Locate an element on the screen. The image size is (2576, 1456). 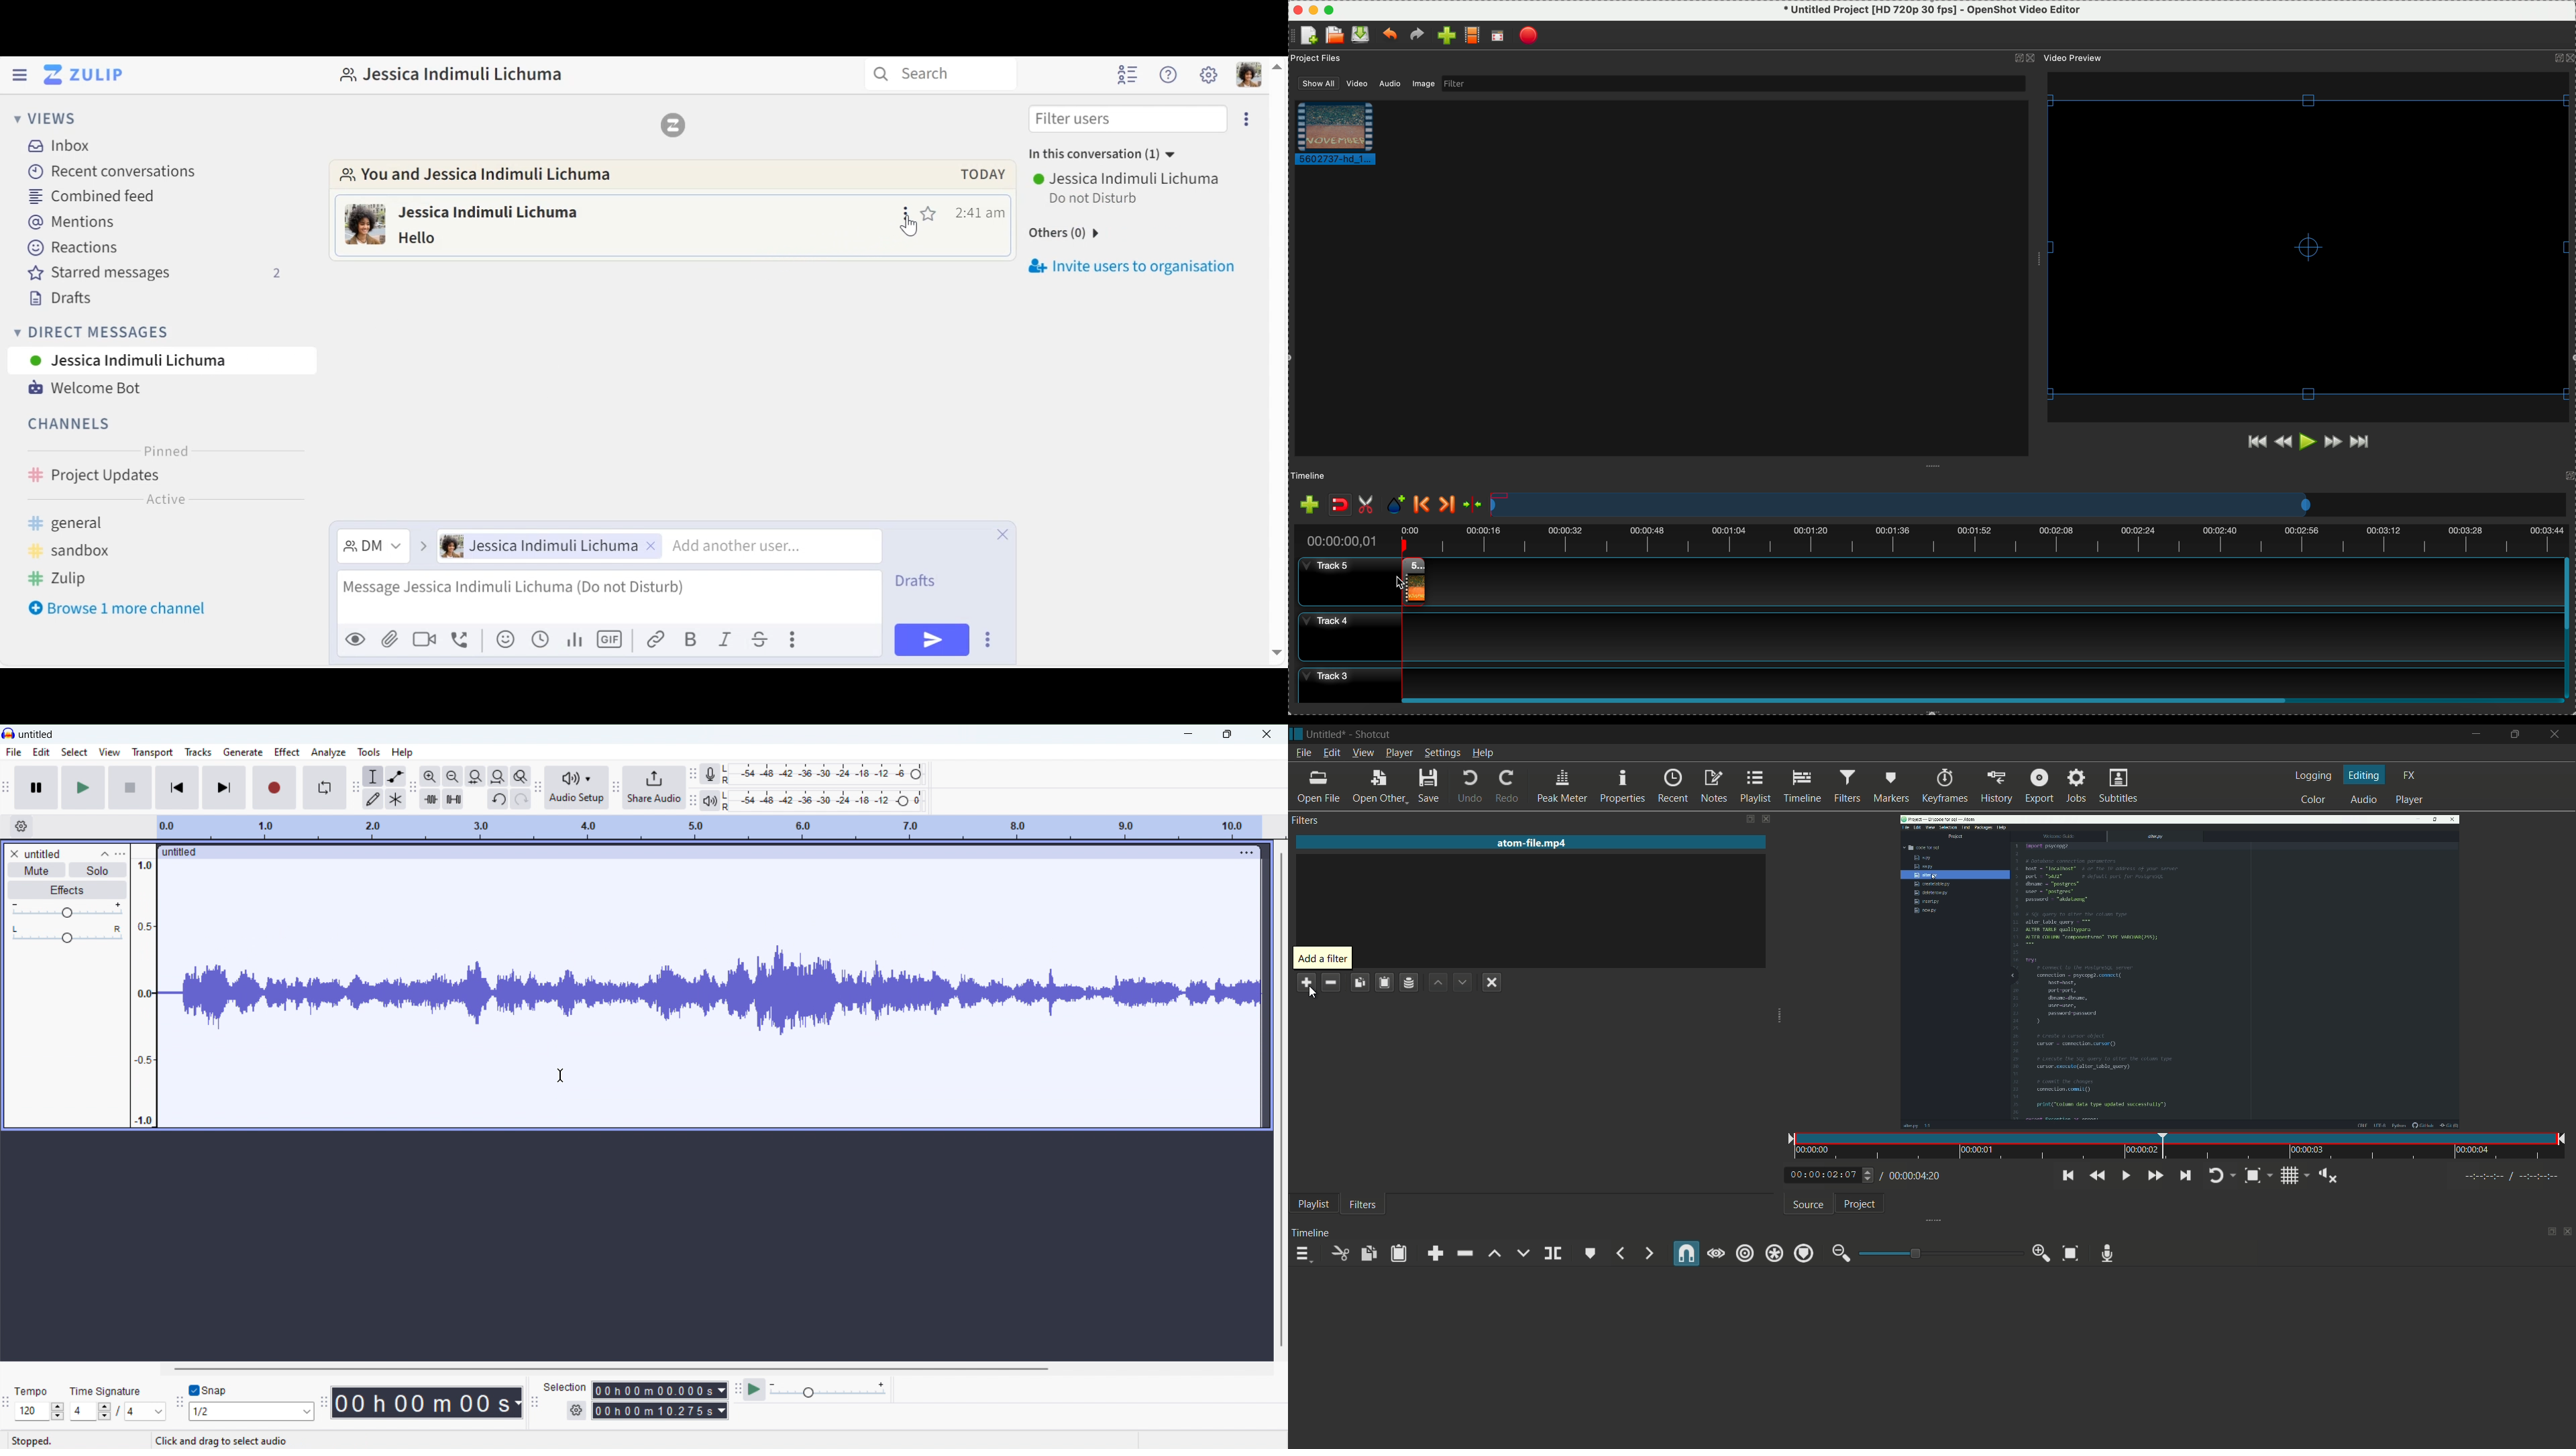
play is located at coordinates (2308, 443).